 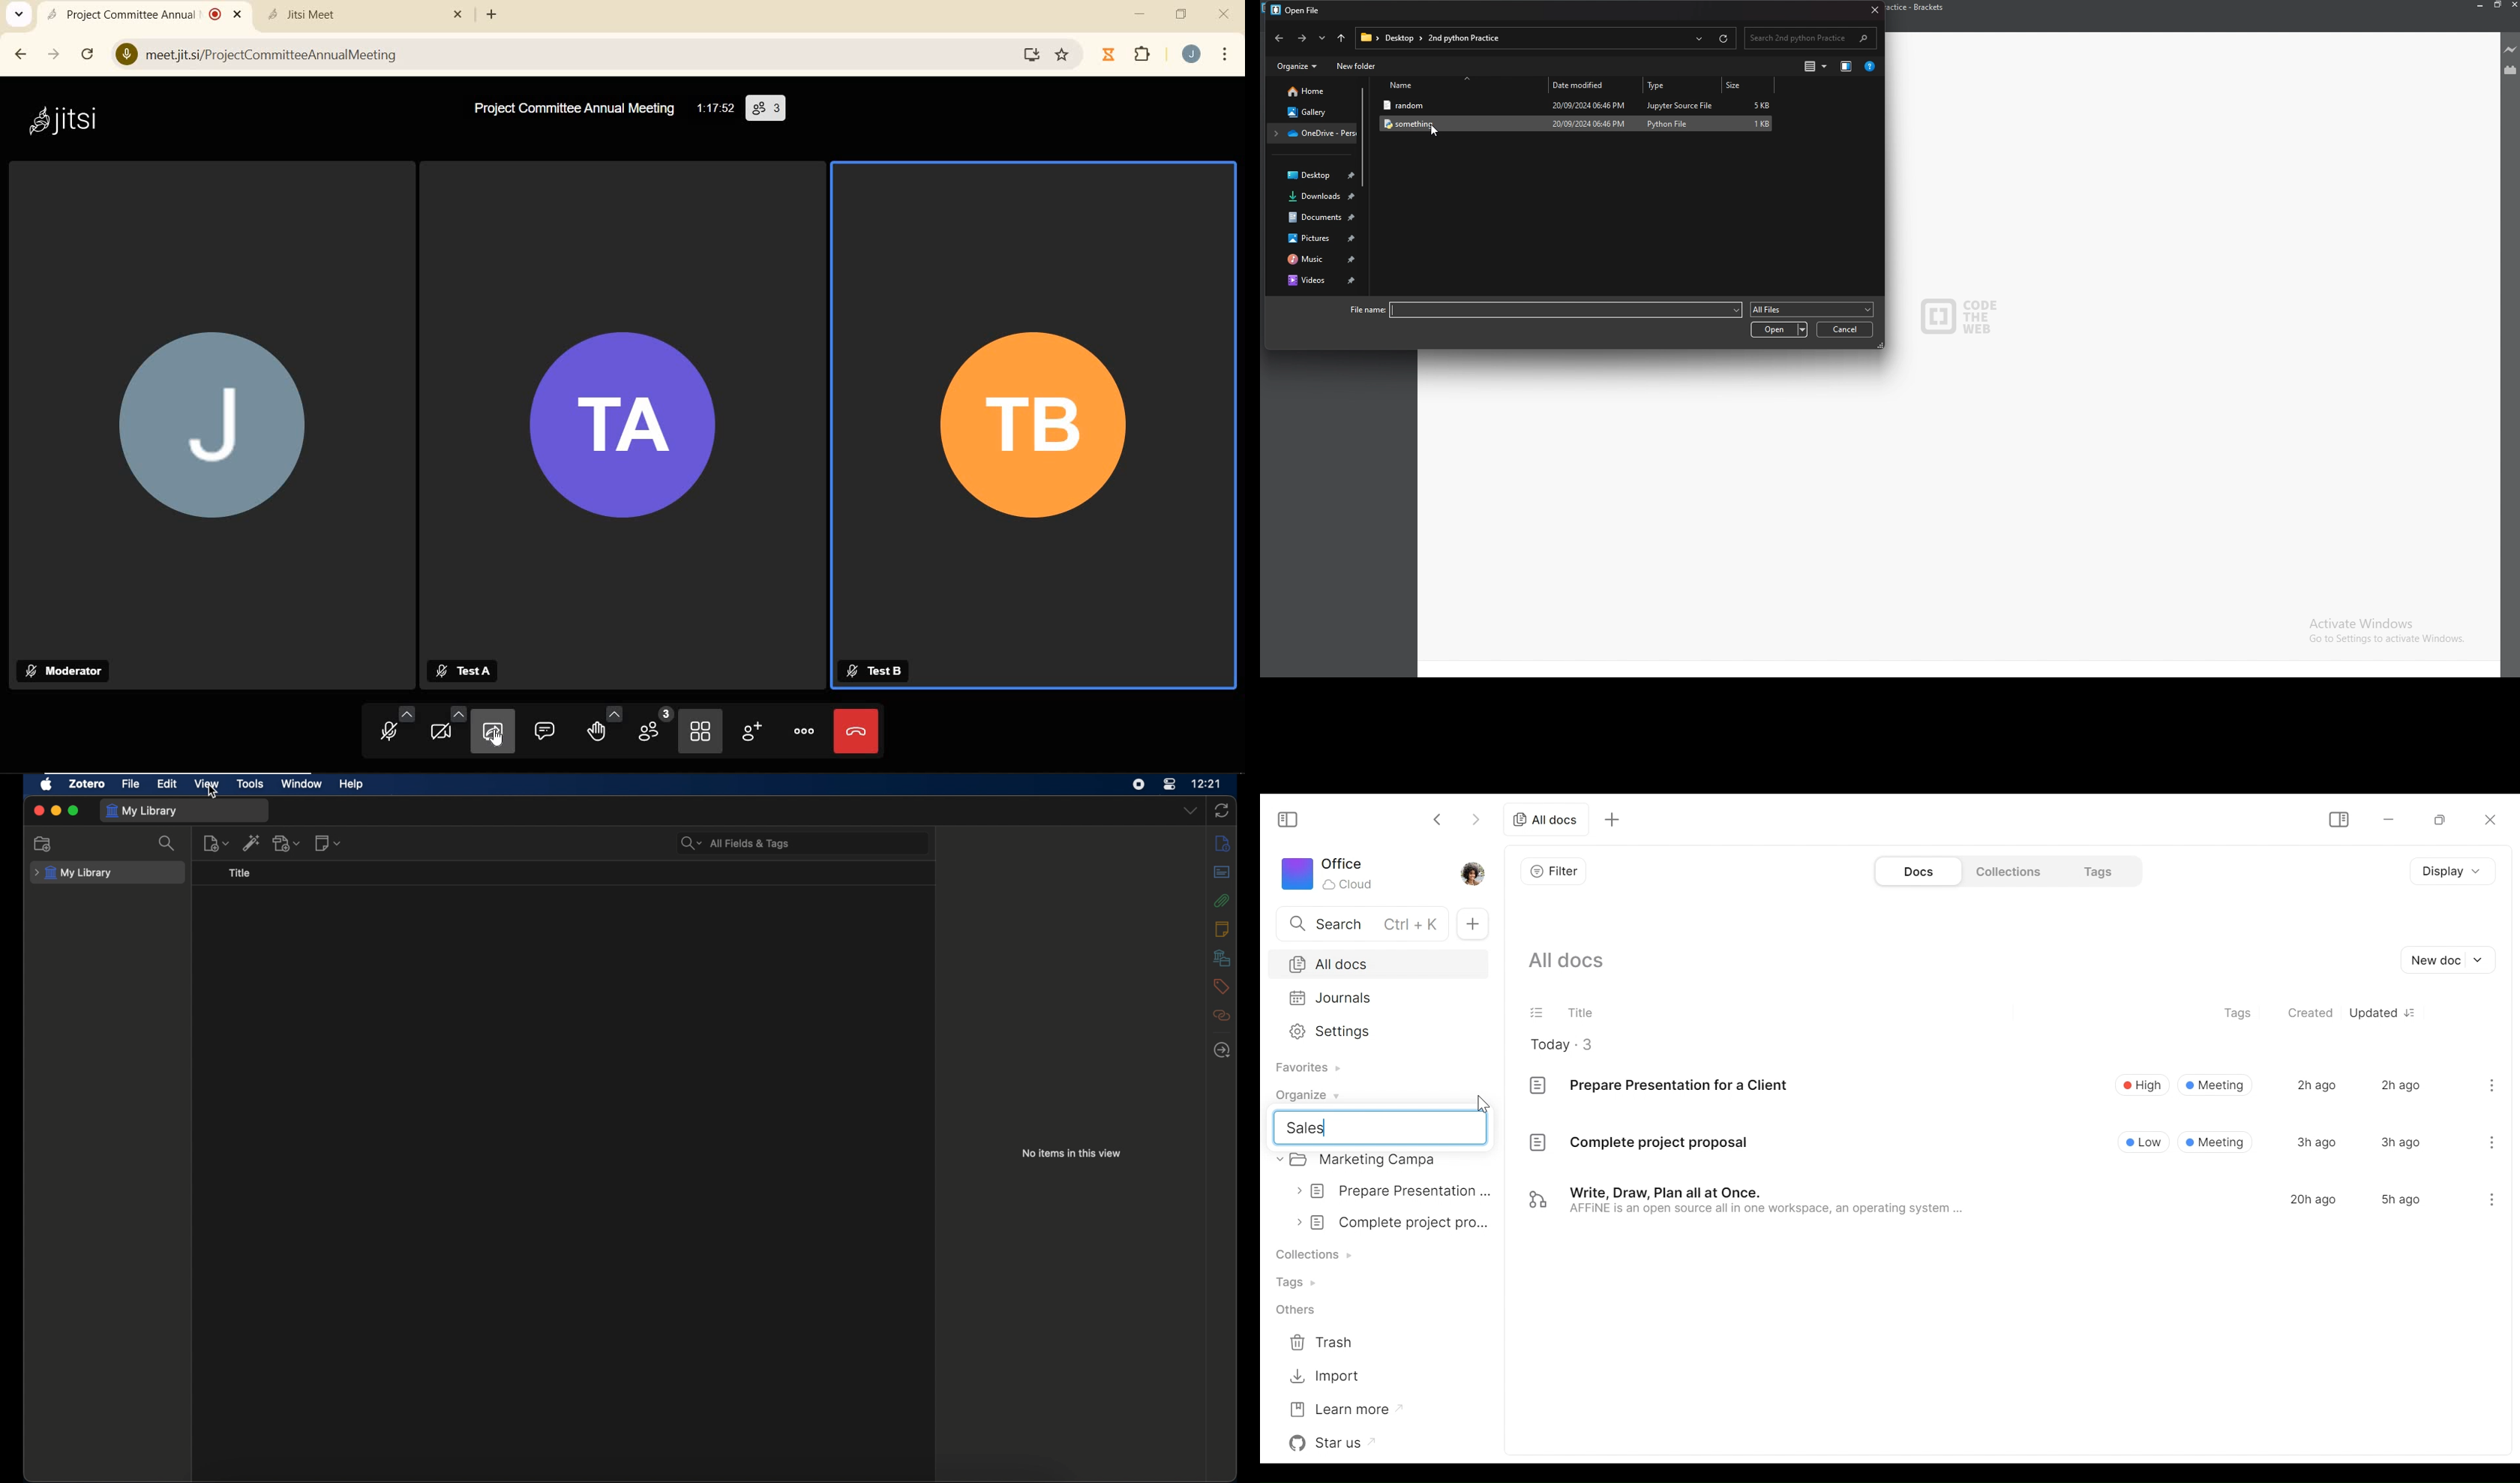 What do you see at coordinates (1224, 12) in the screenshot?
I see `CLOSE` at bounding box center [1224, 12].